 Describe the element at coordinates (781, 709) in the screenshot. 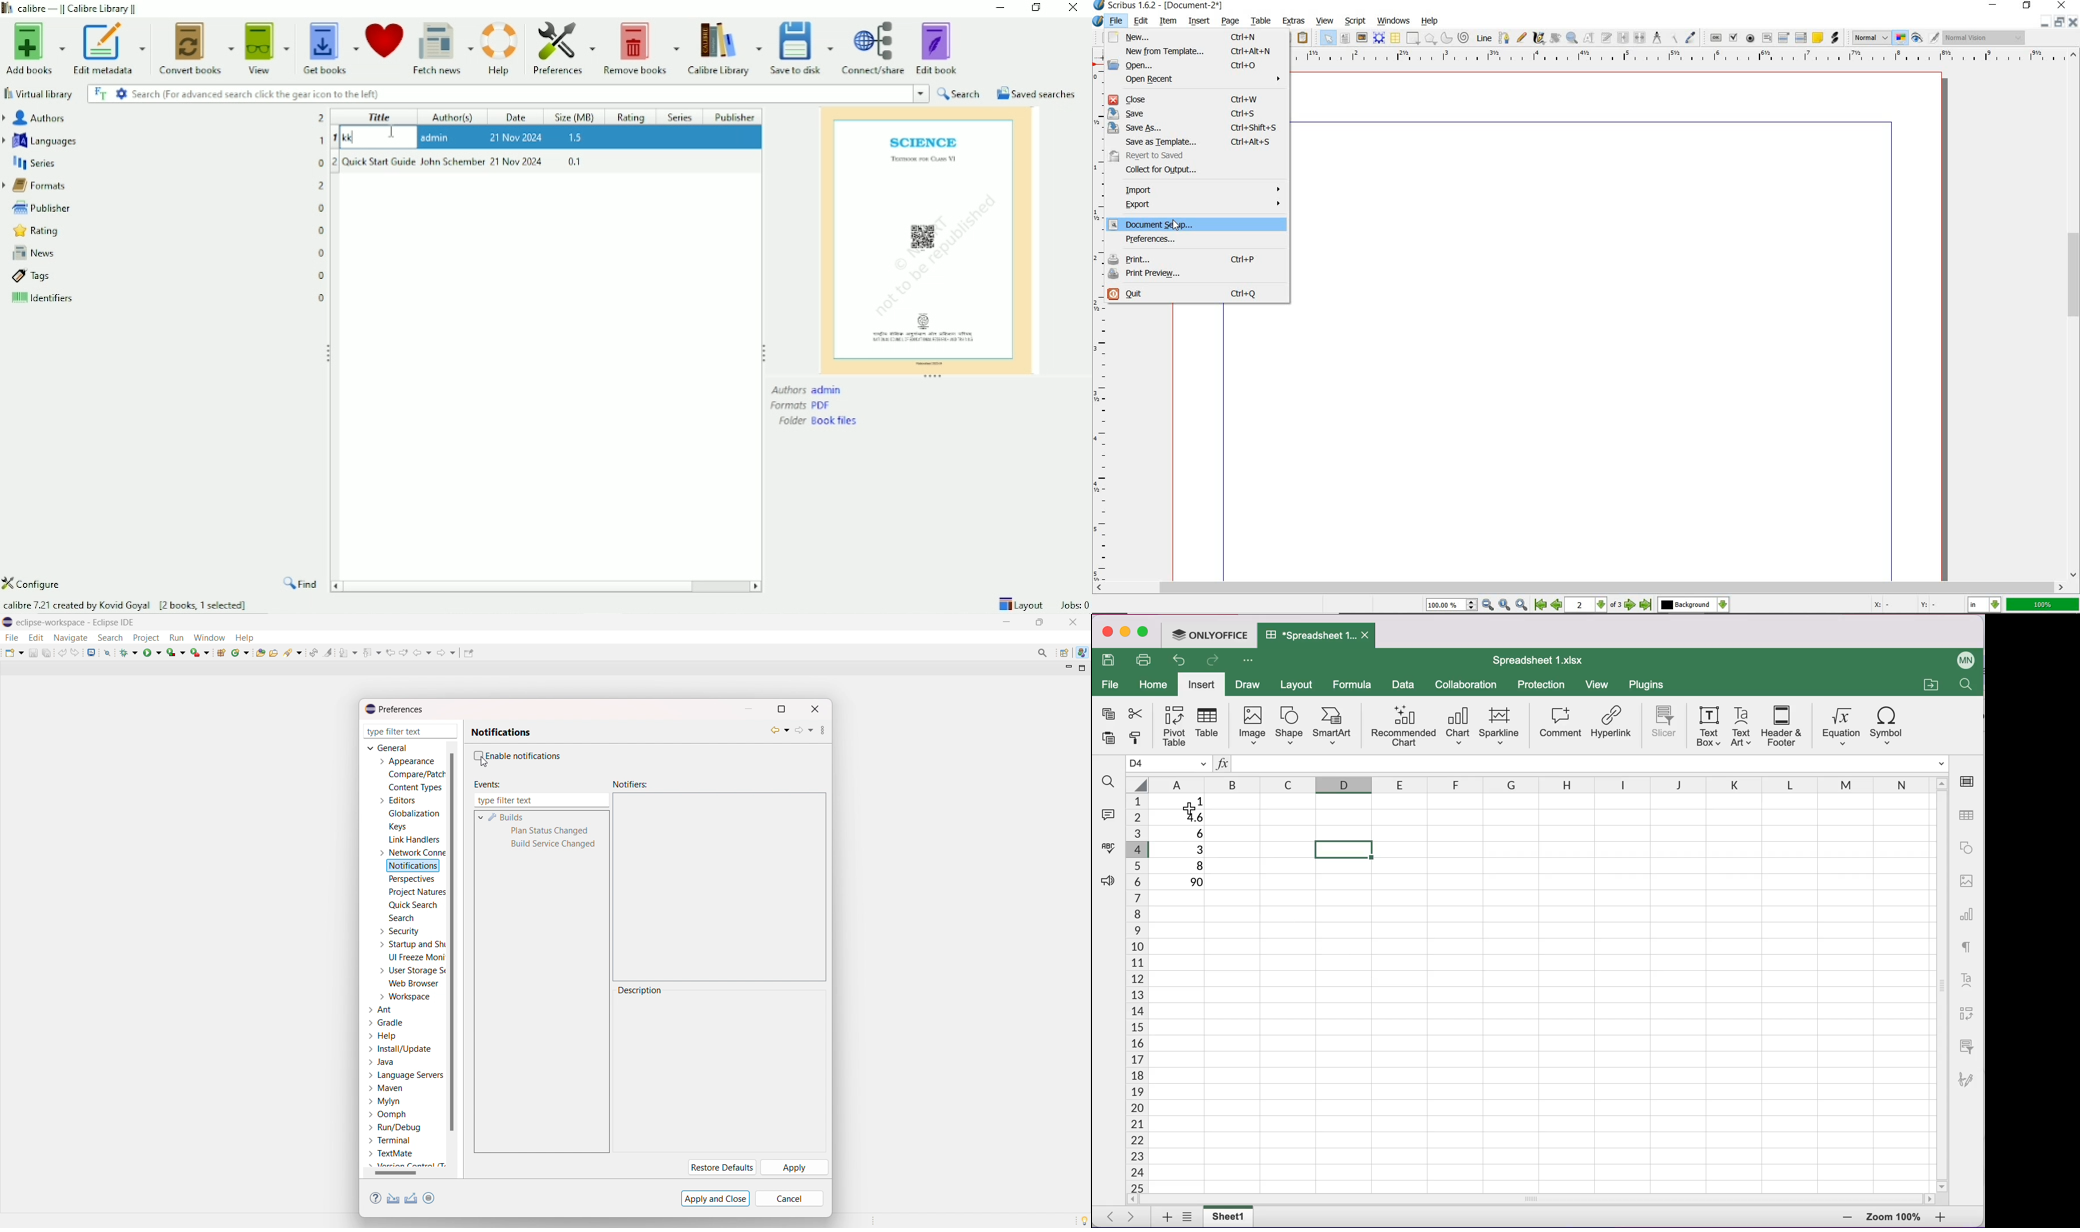

I see `maximize dialogbox` at that location.